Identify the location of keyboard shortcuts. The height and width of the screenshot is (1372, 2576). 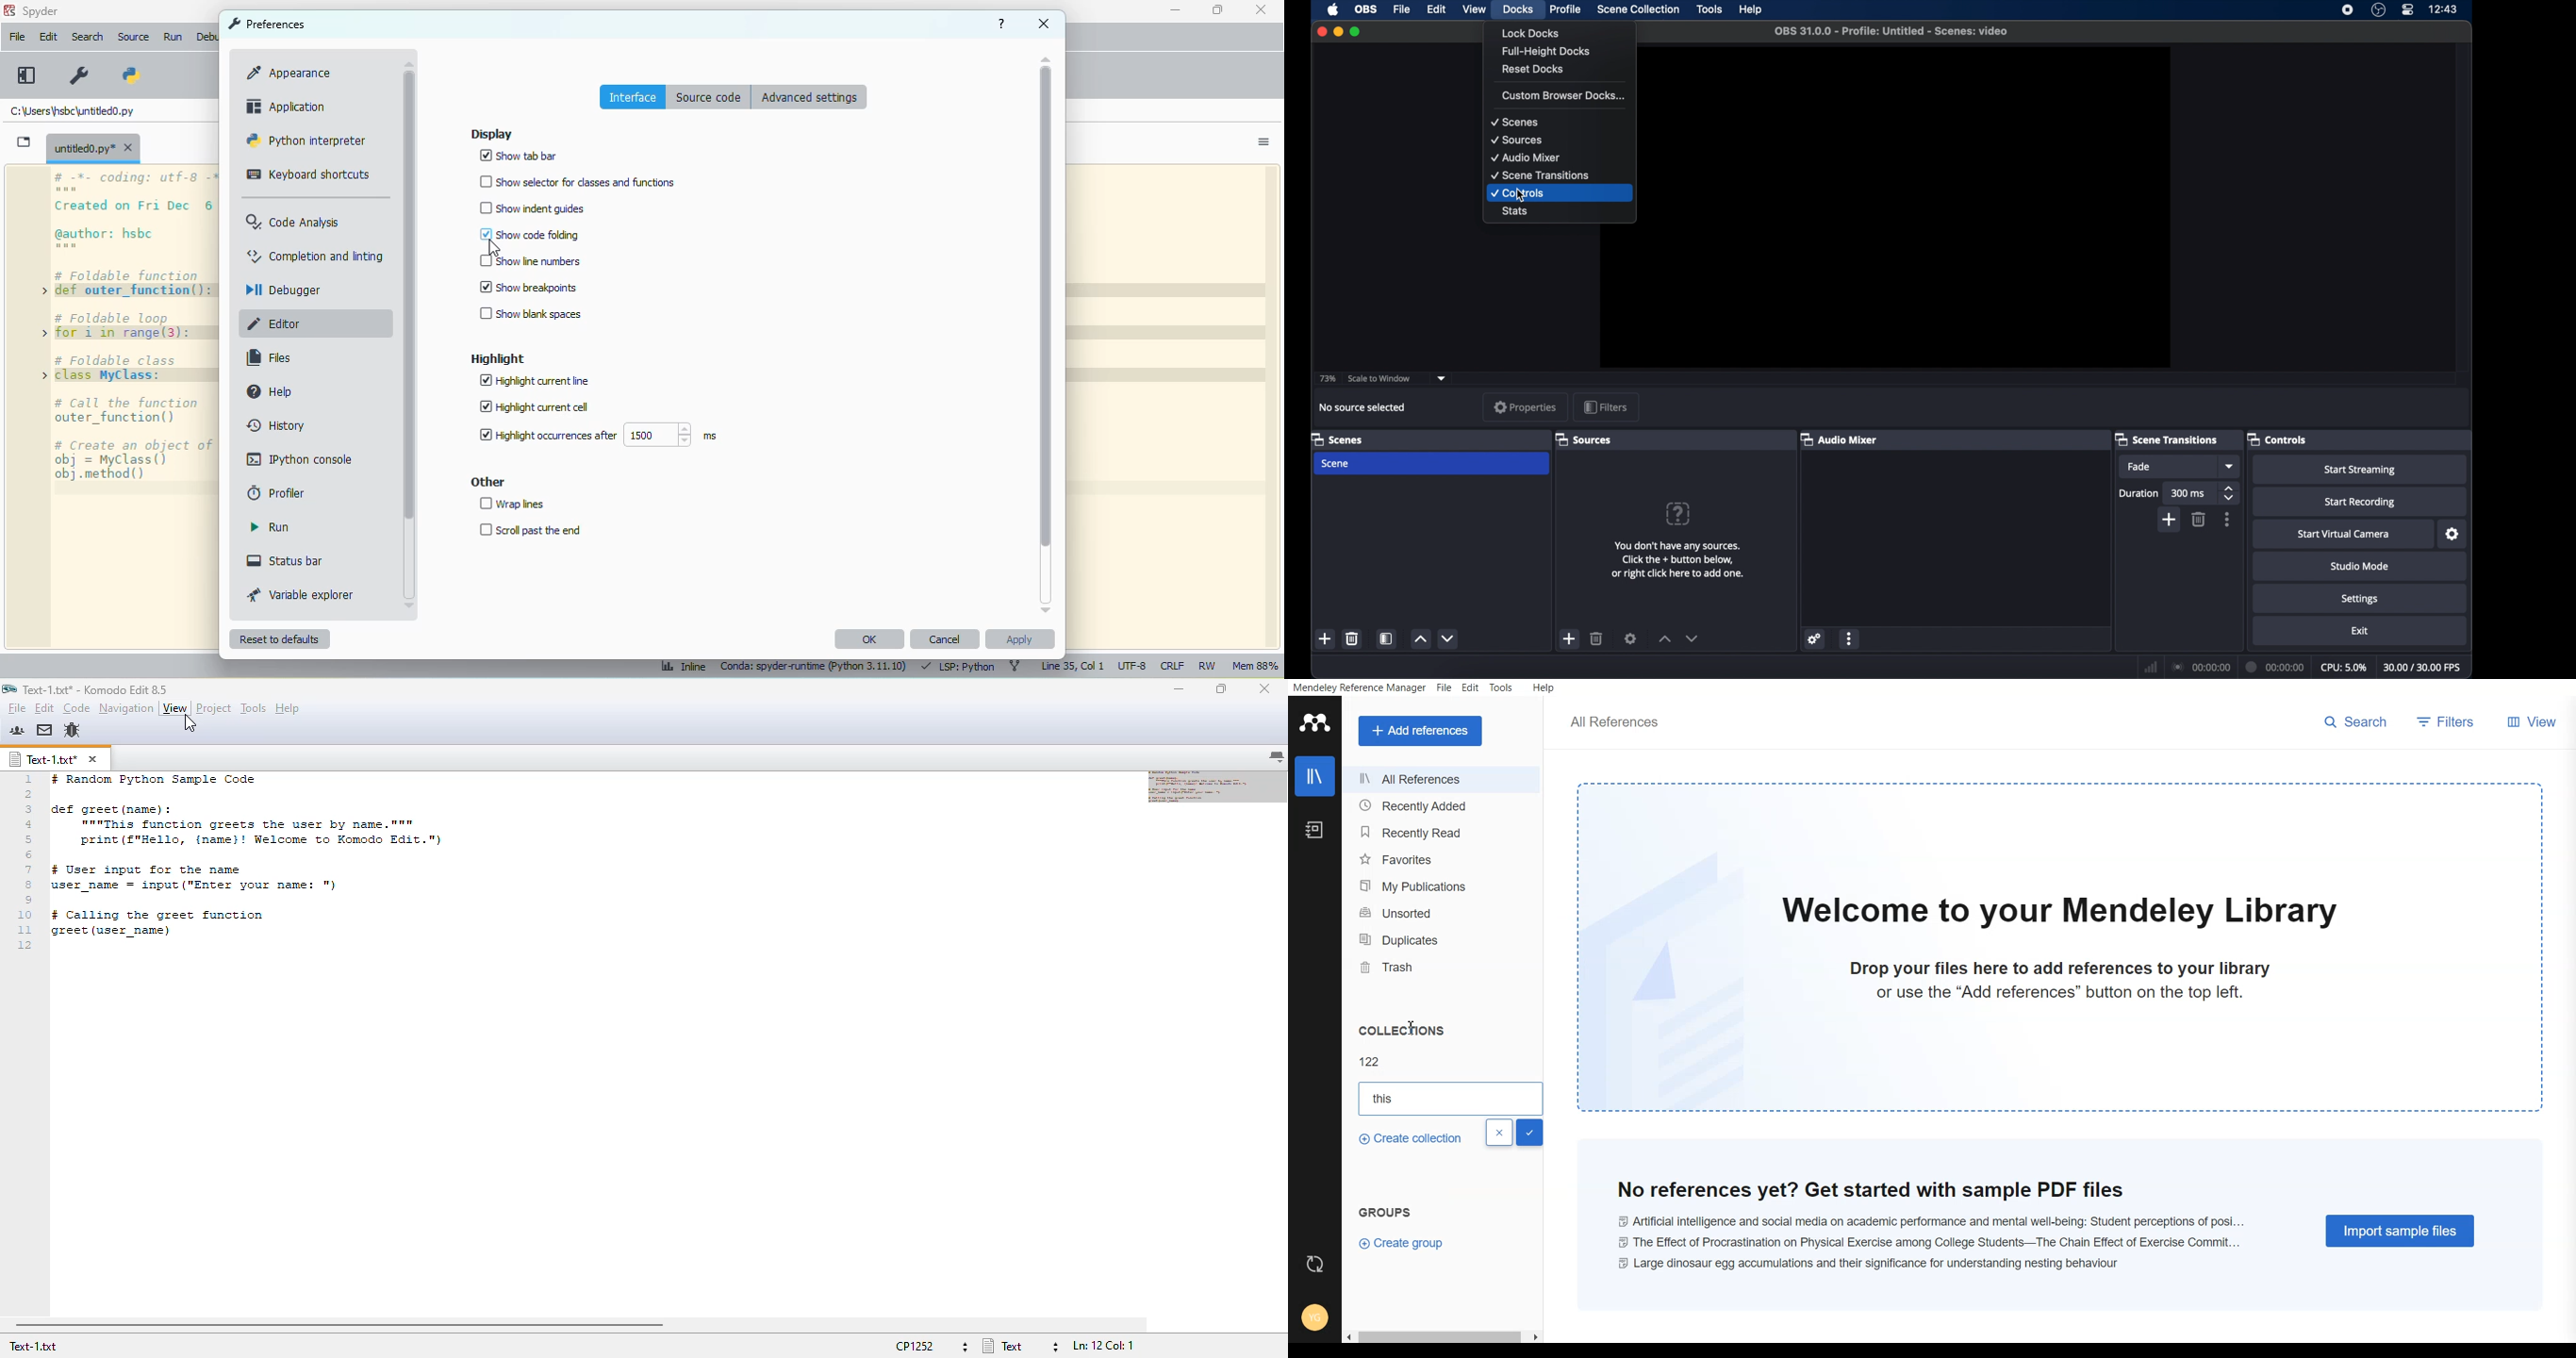
(307, 174).